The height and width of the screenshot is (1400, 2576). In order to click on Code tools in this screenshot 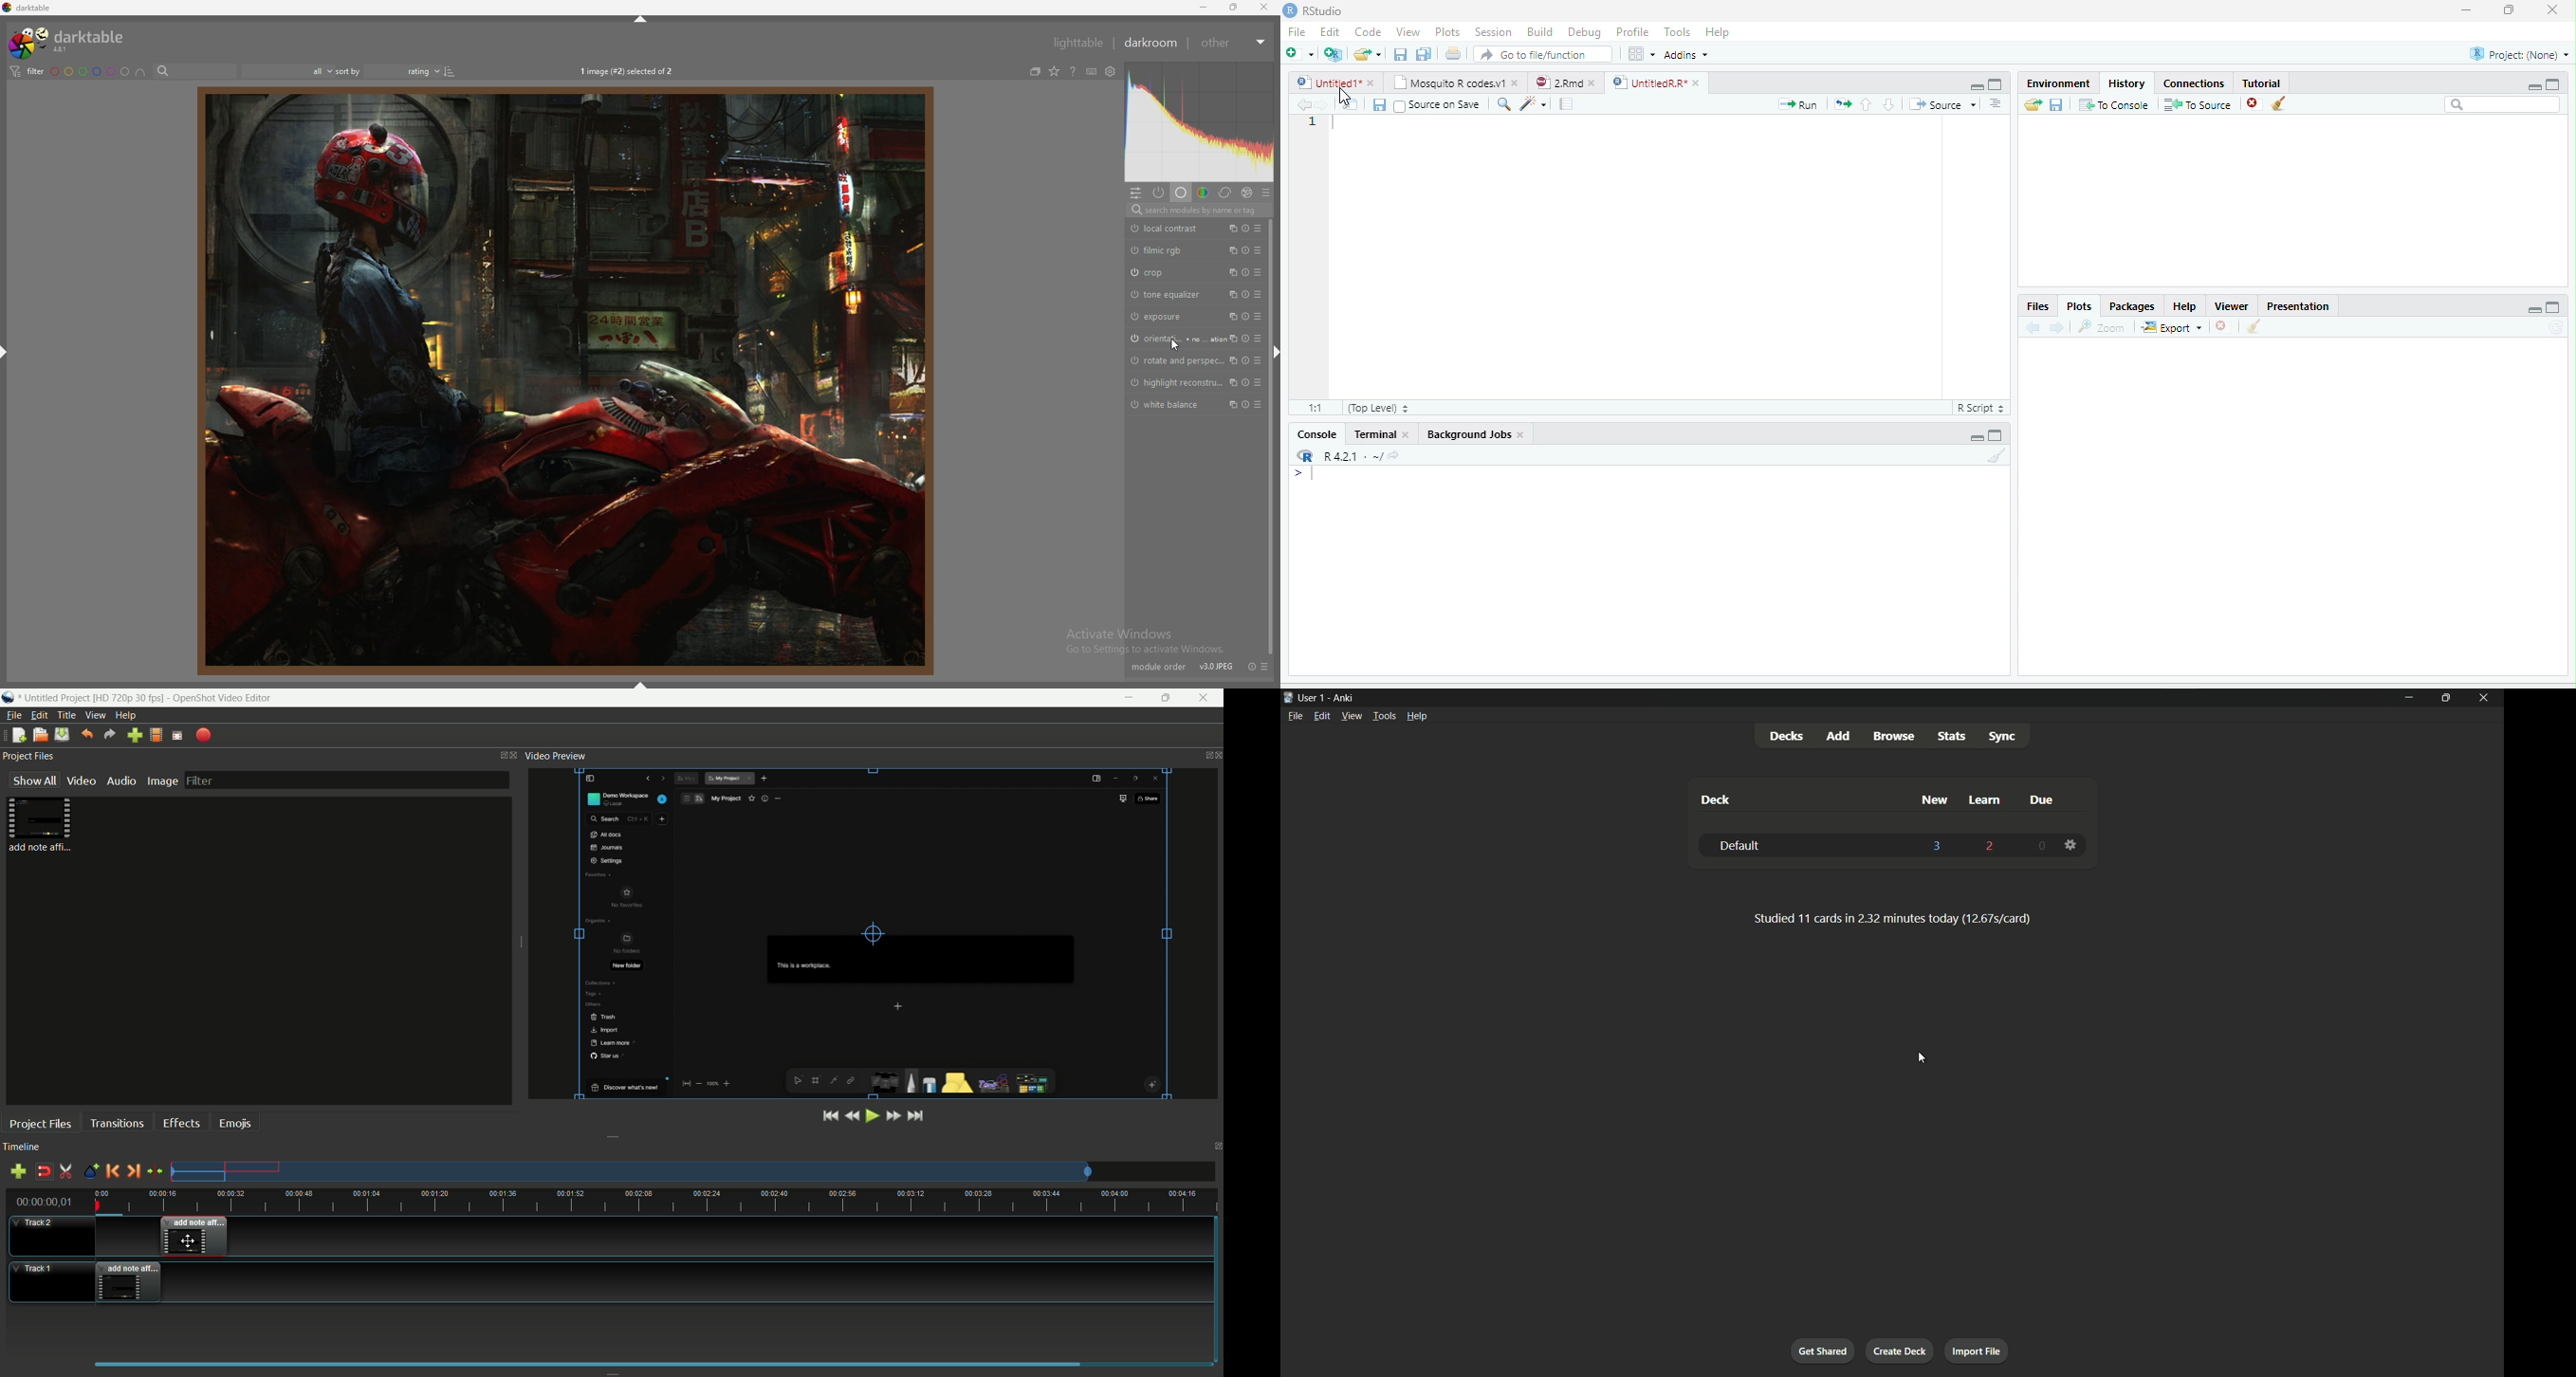, I will do `click(1533, 103)`.